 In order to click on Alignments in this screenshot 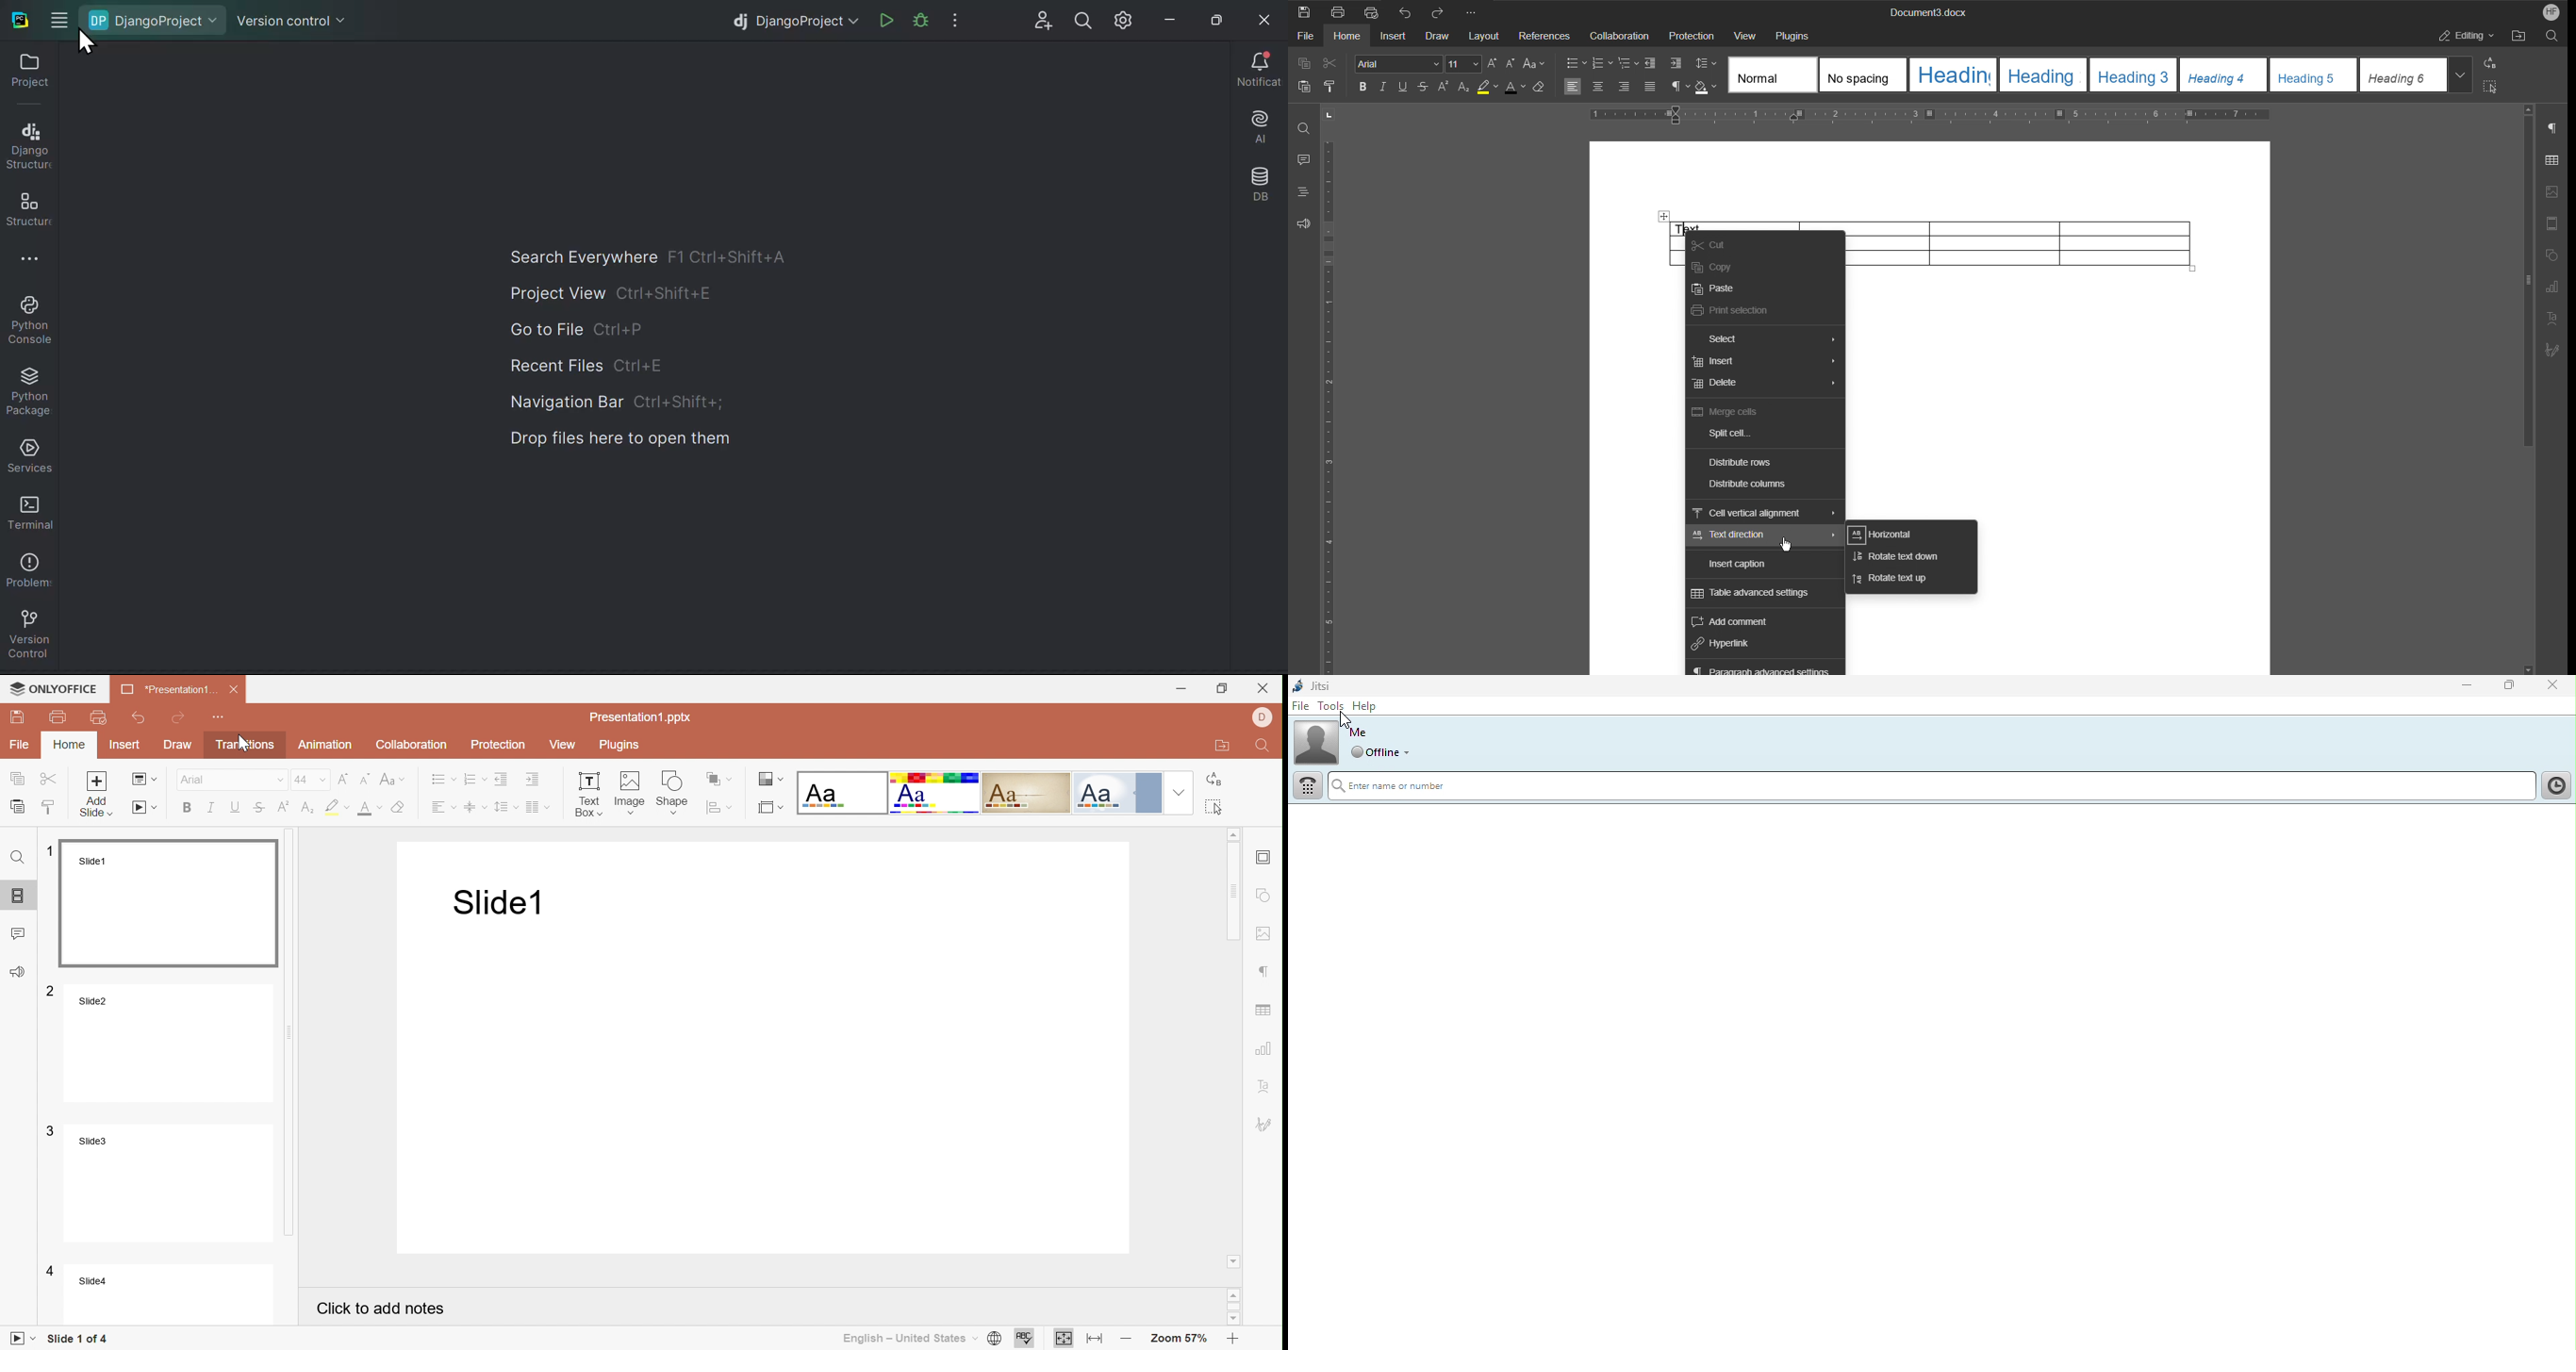, I will do `click(1612, 87)`.